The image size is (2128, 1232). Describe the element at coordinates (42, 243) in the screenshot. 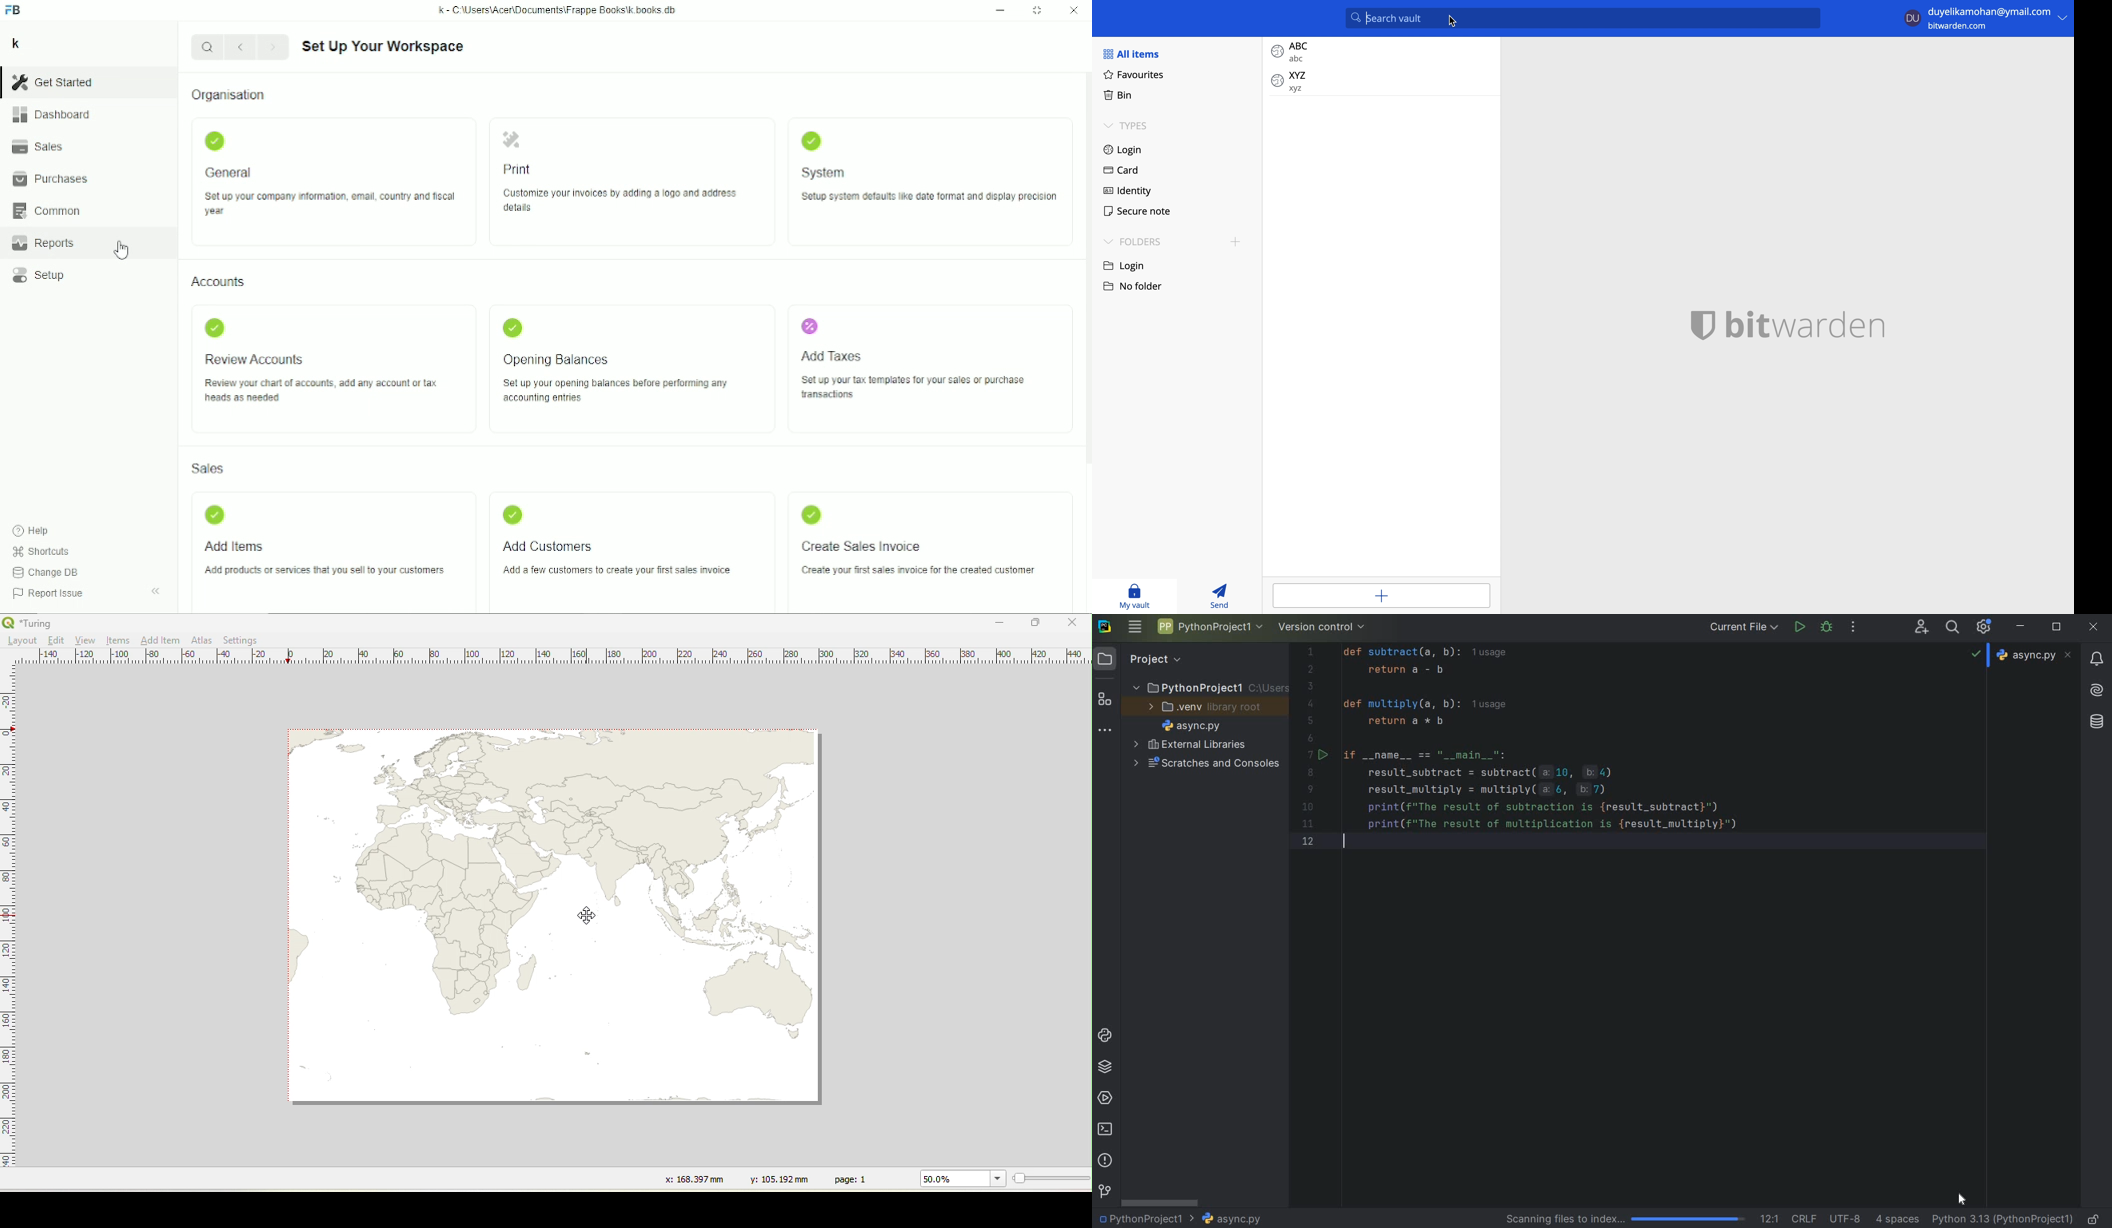

I see `Reports` at that location.